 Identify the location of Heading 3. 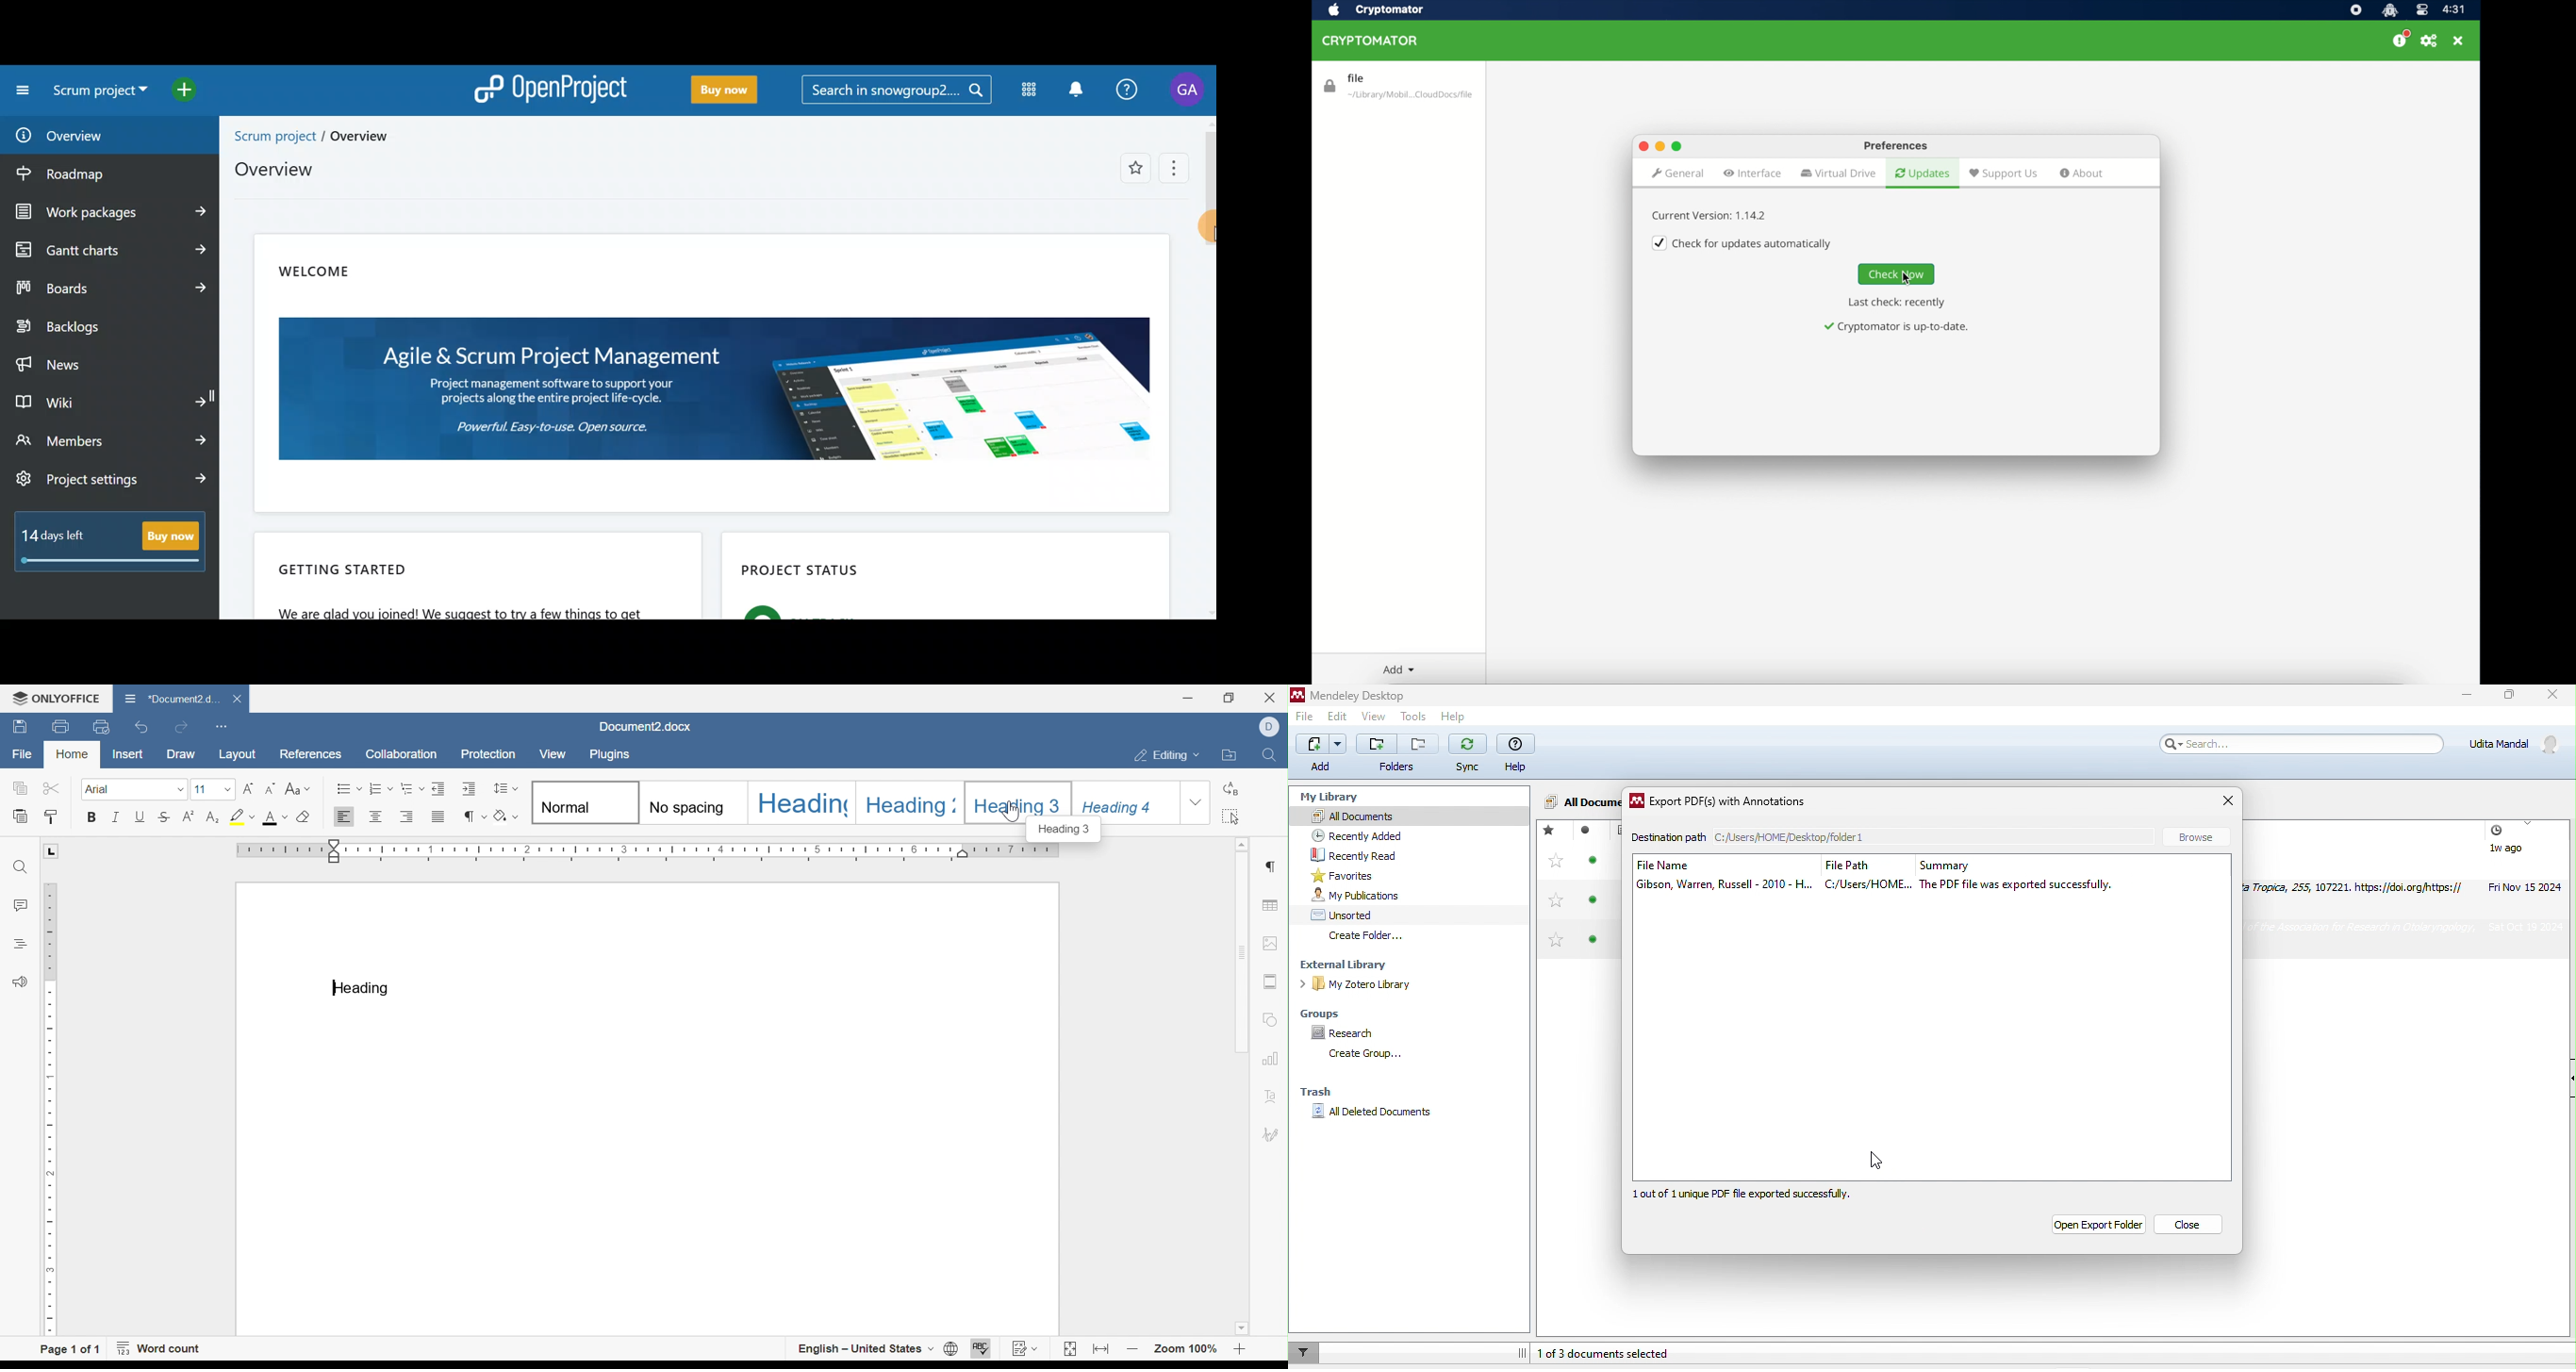
(1019, 799).